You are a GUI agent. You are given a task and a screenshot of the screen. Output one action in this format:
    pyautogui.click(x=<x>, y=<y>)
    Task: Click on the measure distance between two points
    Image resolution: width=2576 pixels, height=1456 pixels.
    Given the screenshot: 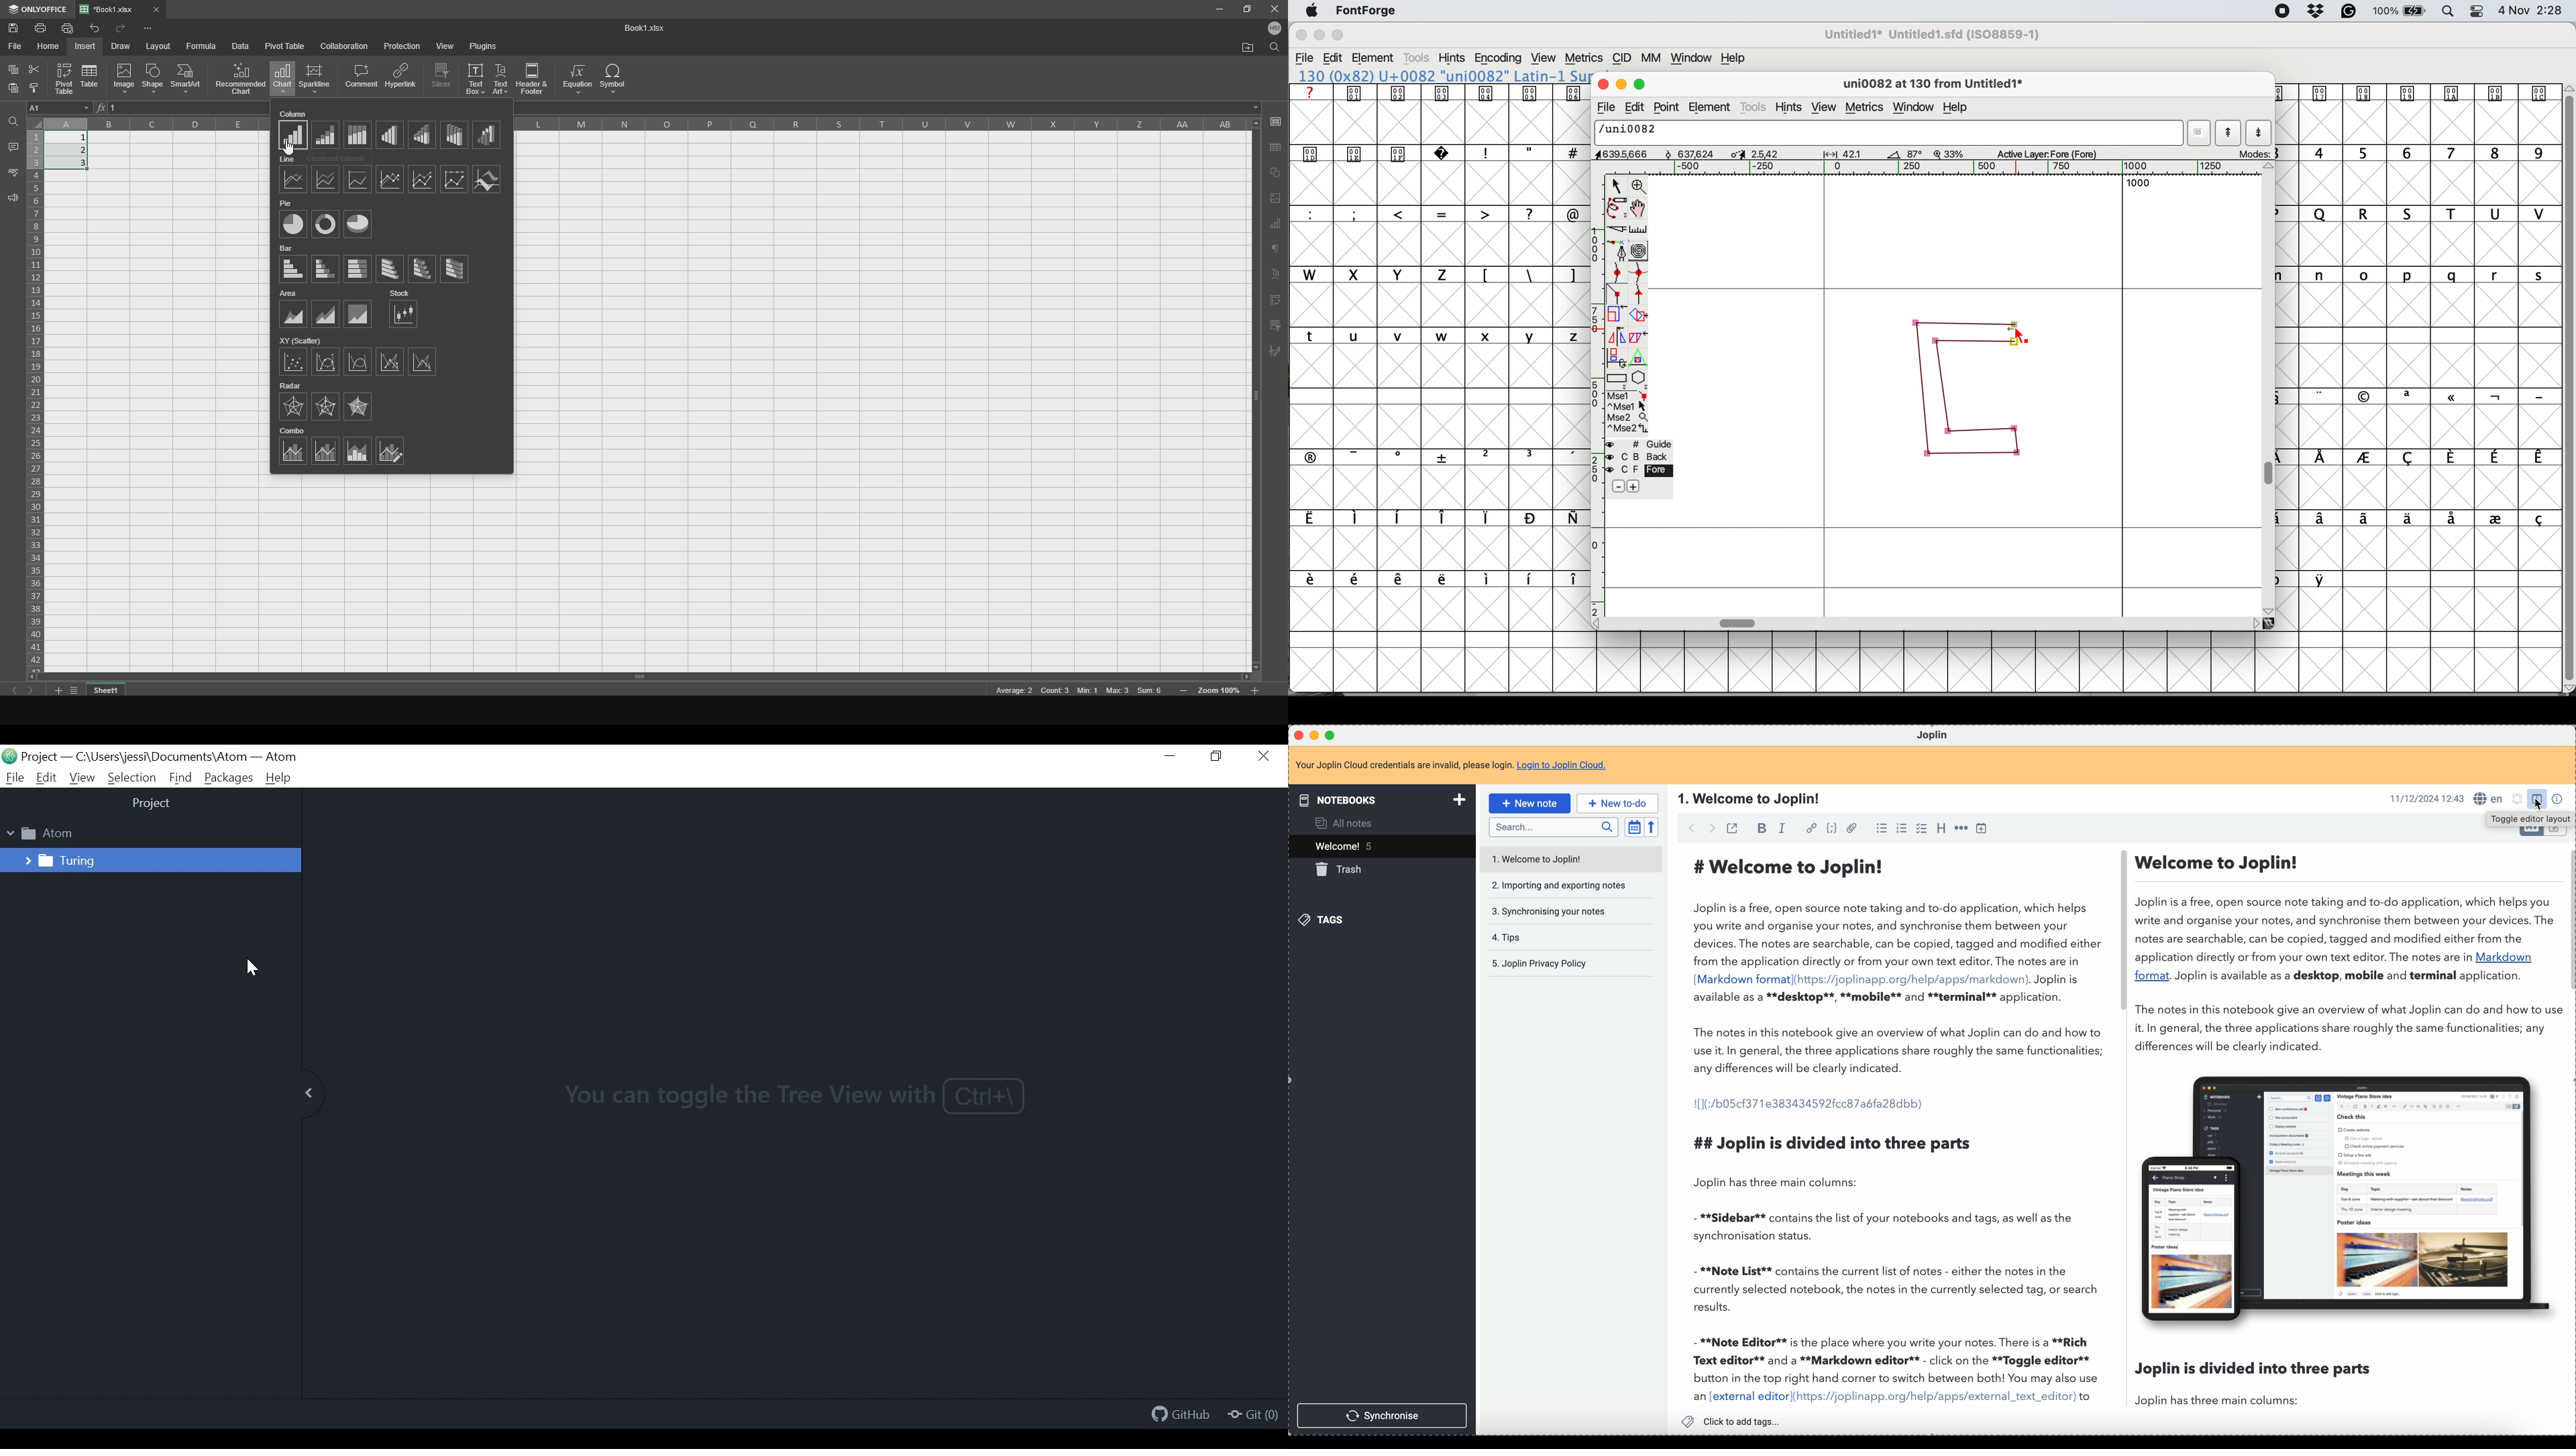 What is the action you would take?
    pyautogui.click(x=1639, y=232)
    